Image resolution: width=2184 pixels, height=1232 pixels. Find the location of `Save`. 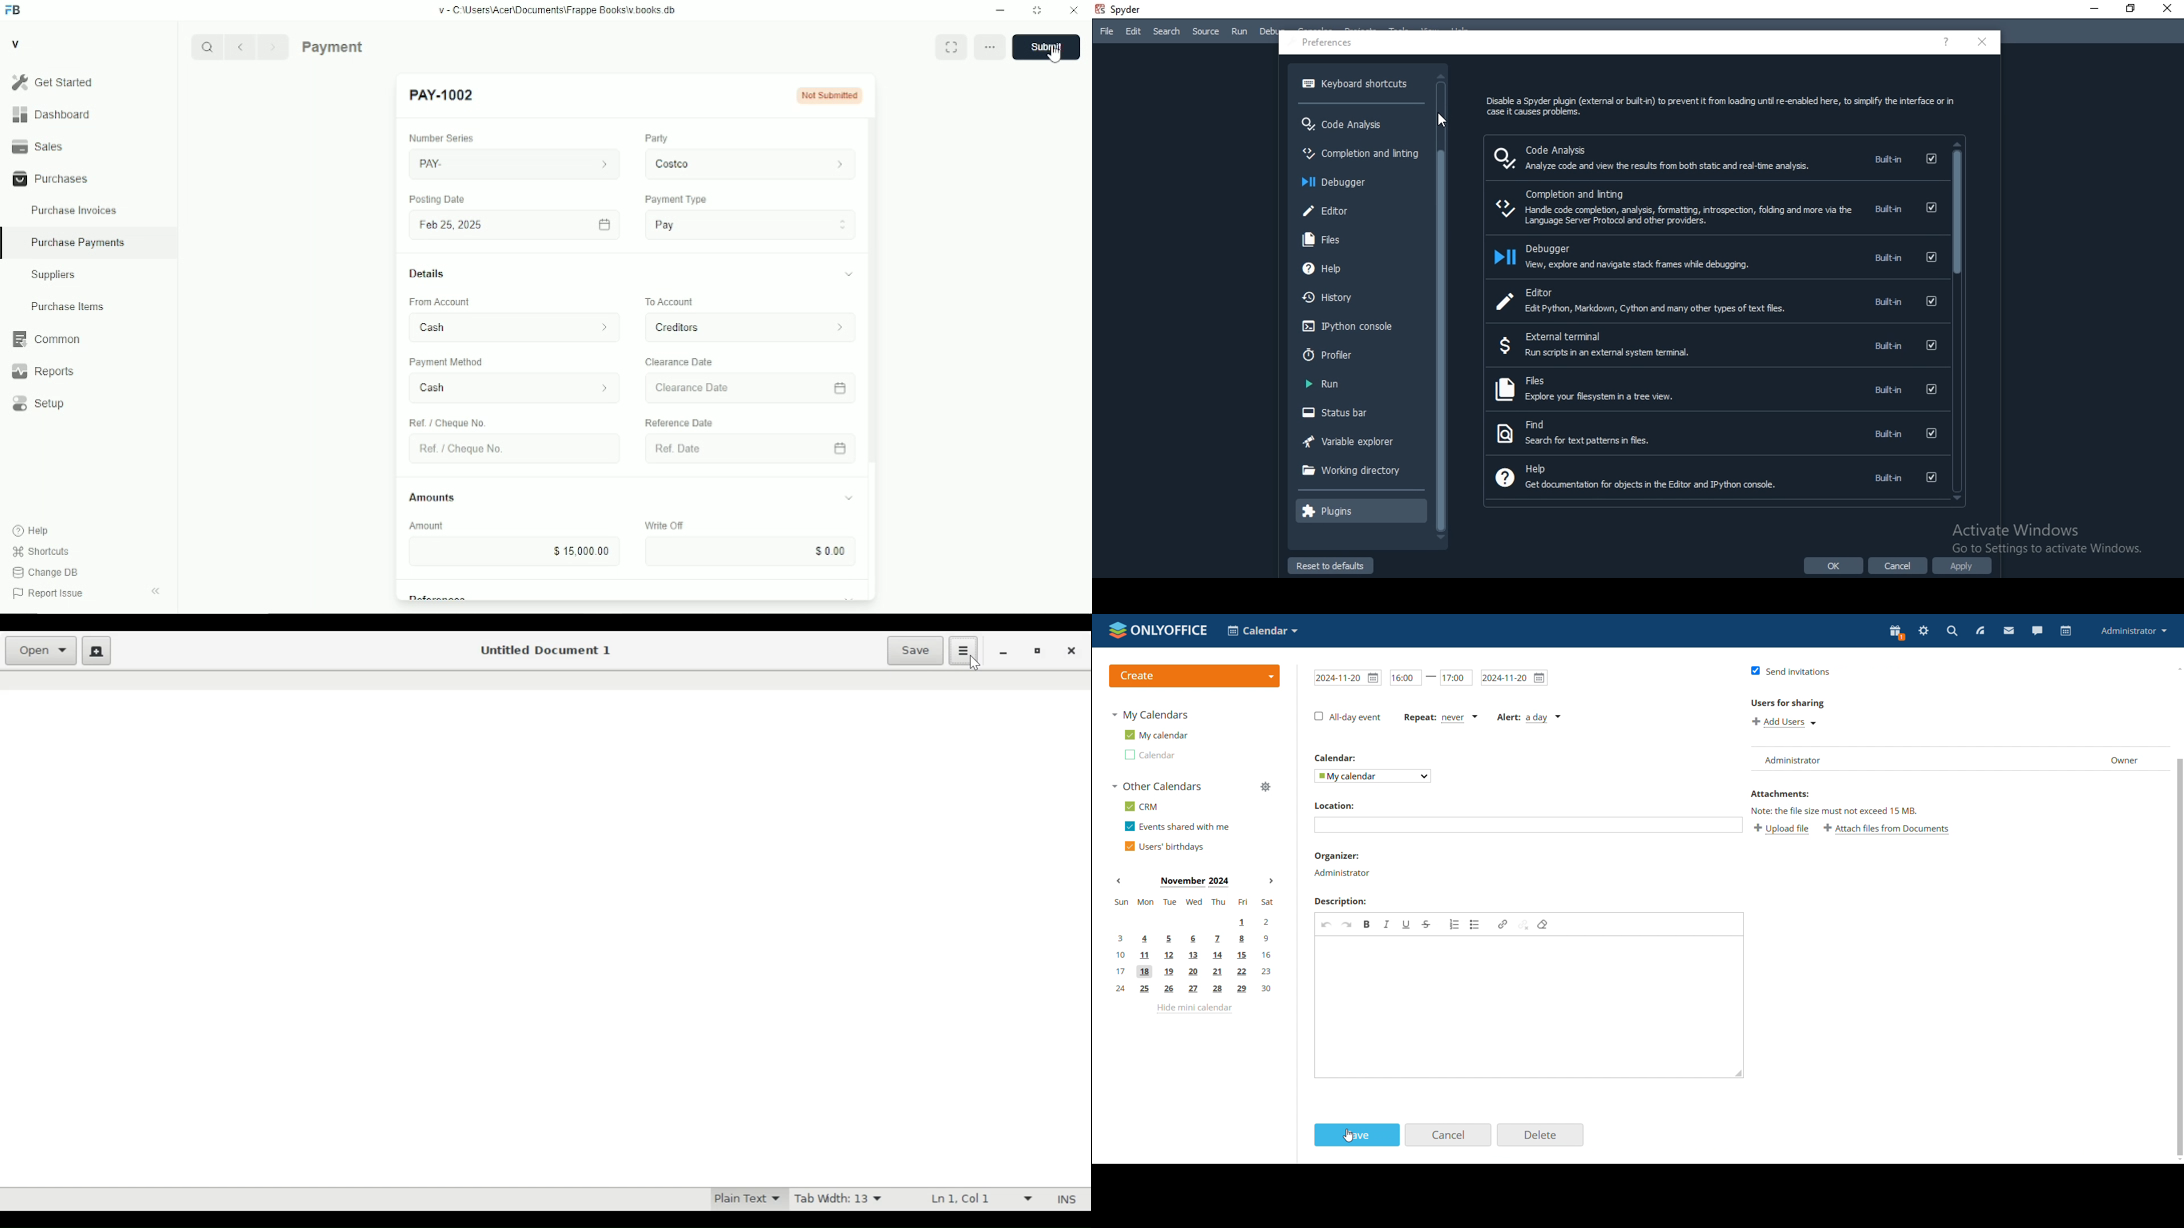

Save is located at coordinates (916, 652).